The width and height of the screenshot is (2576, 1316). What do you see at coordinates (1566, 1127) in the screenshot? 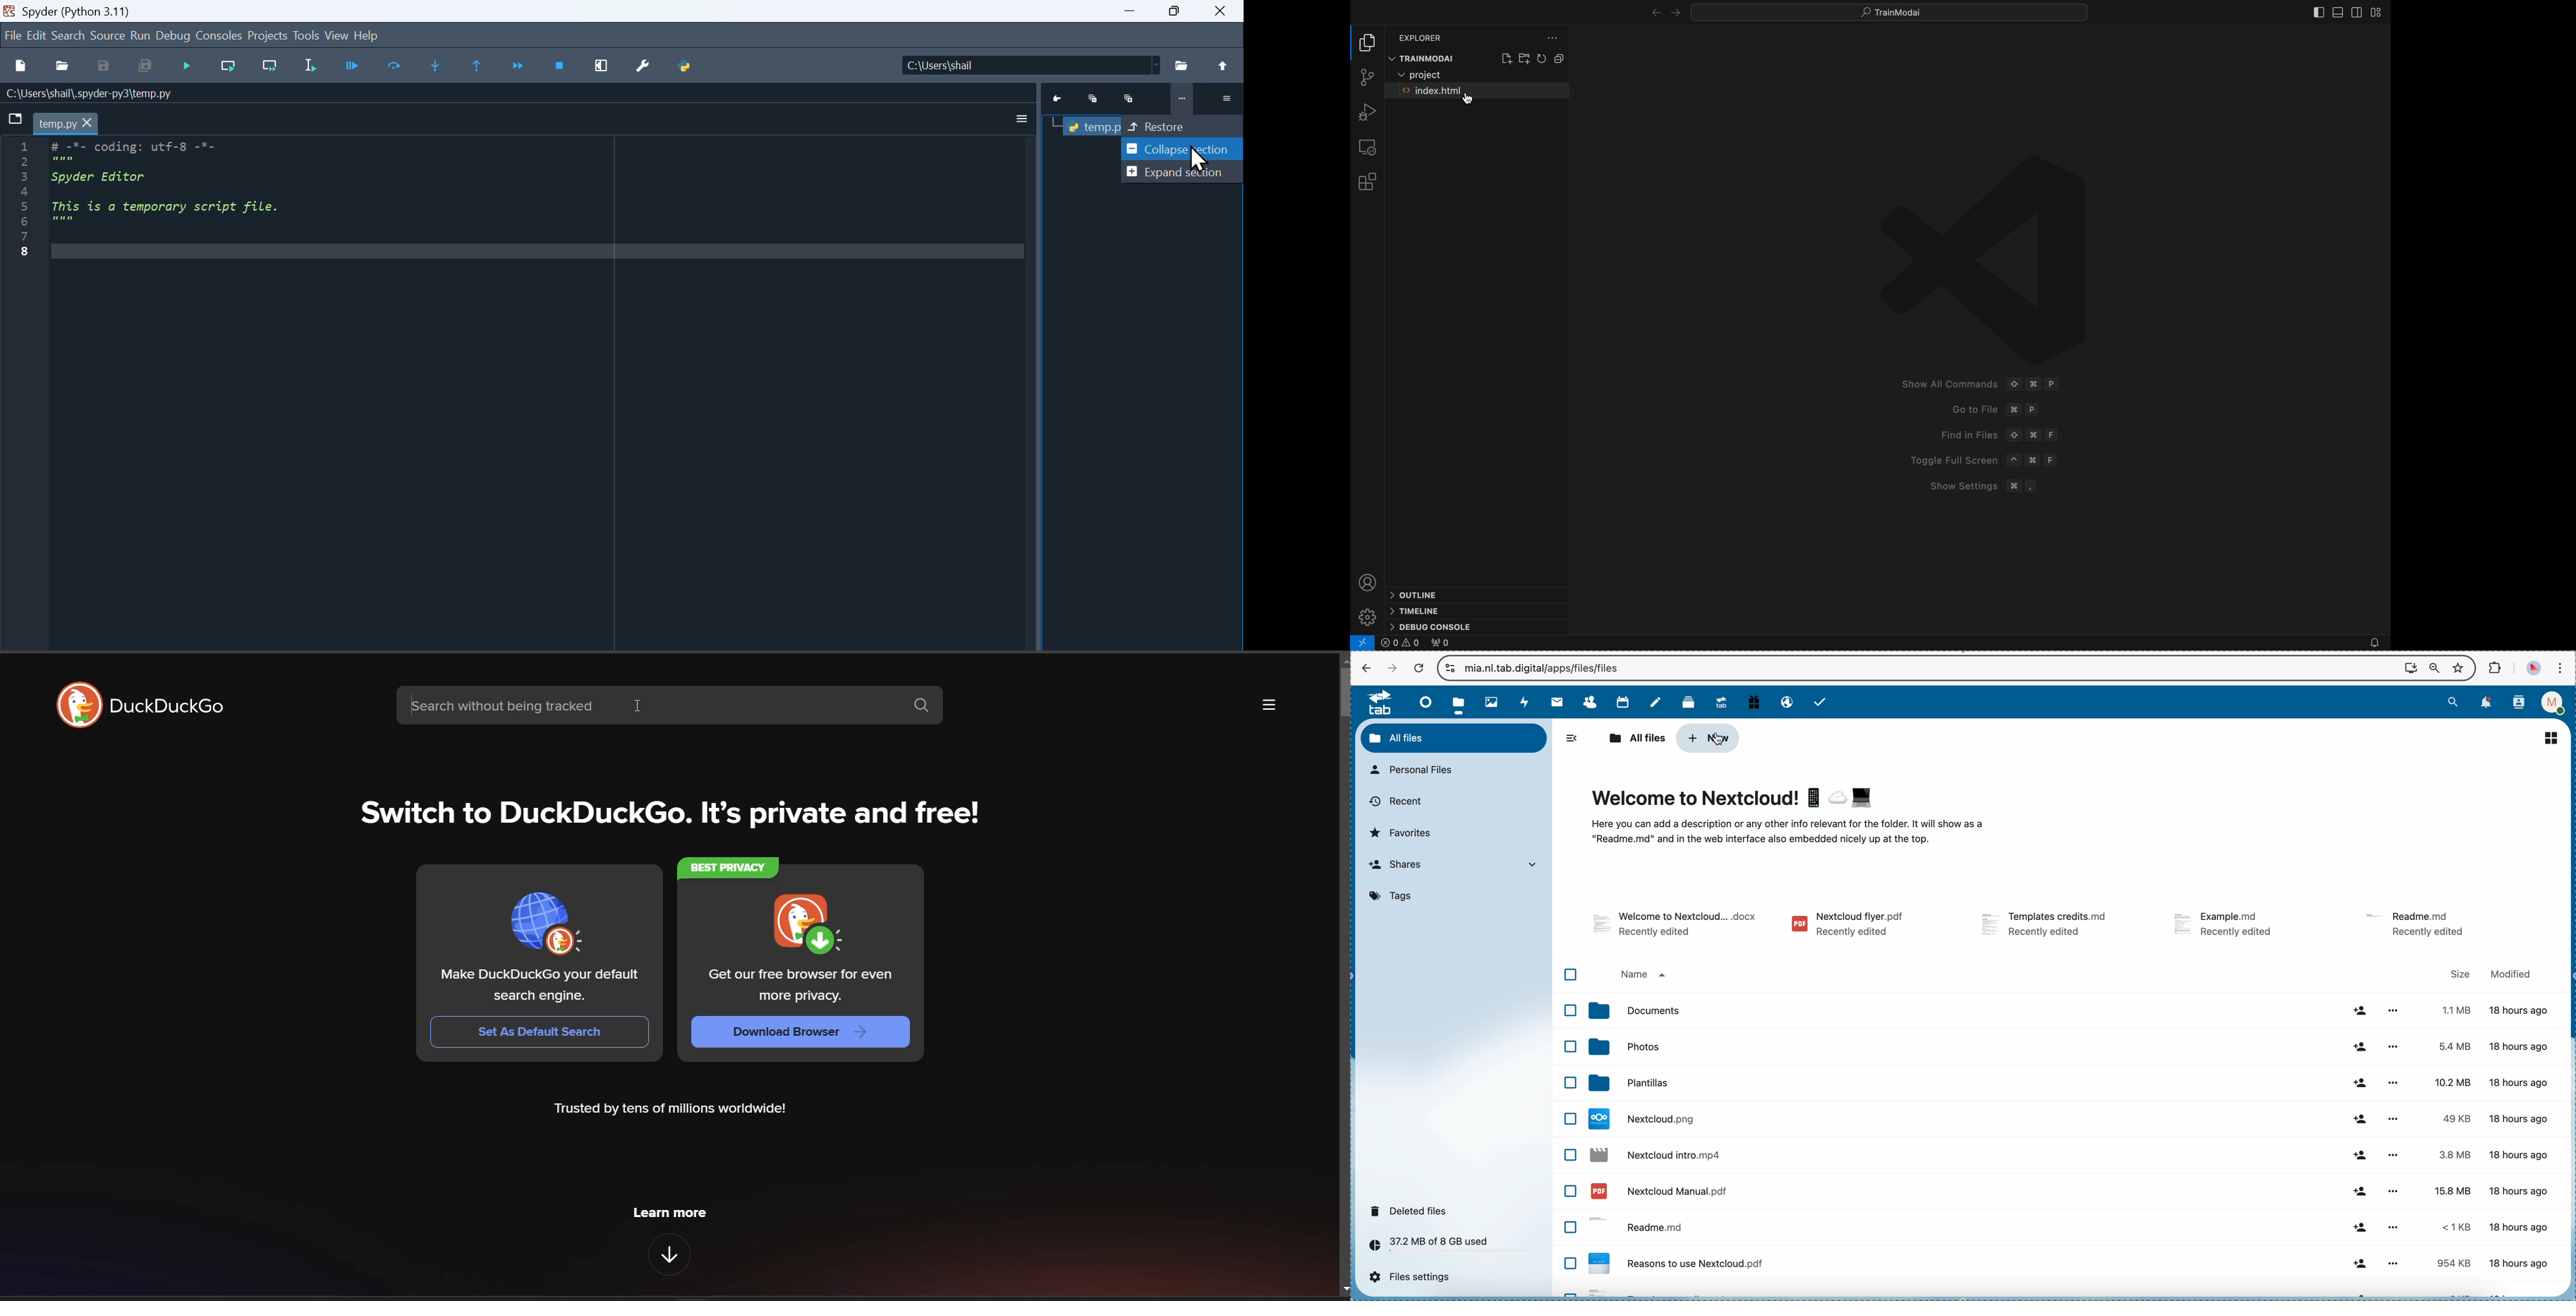
I see `checkbox list` at bounding box center [1566, 1127].